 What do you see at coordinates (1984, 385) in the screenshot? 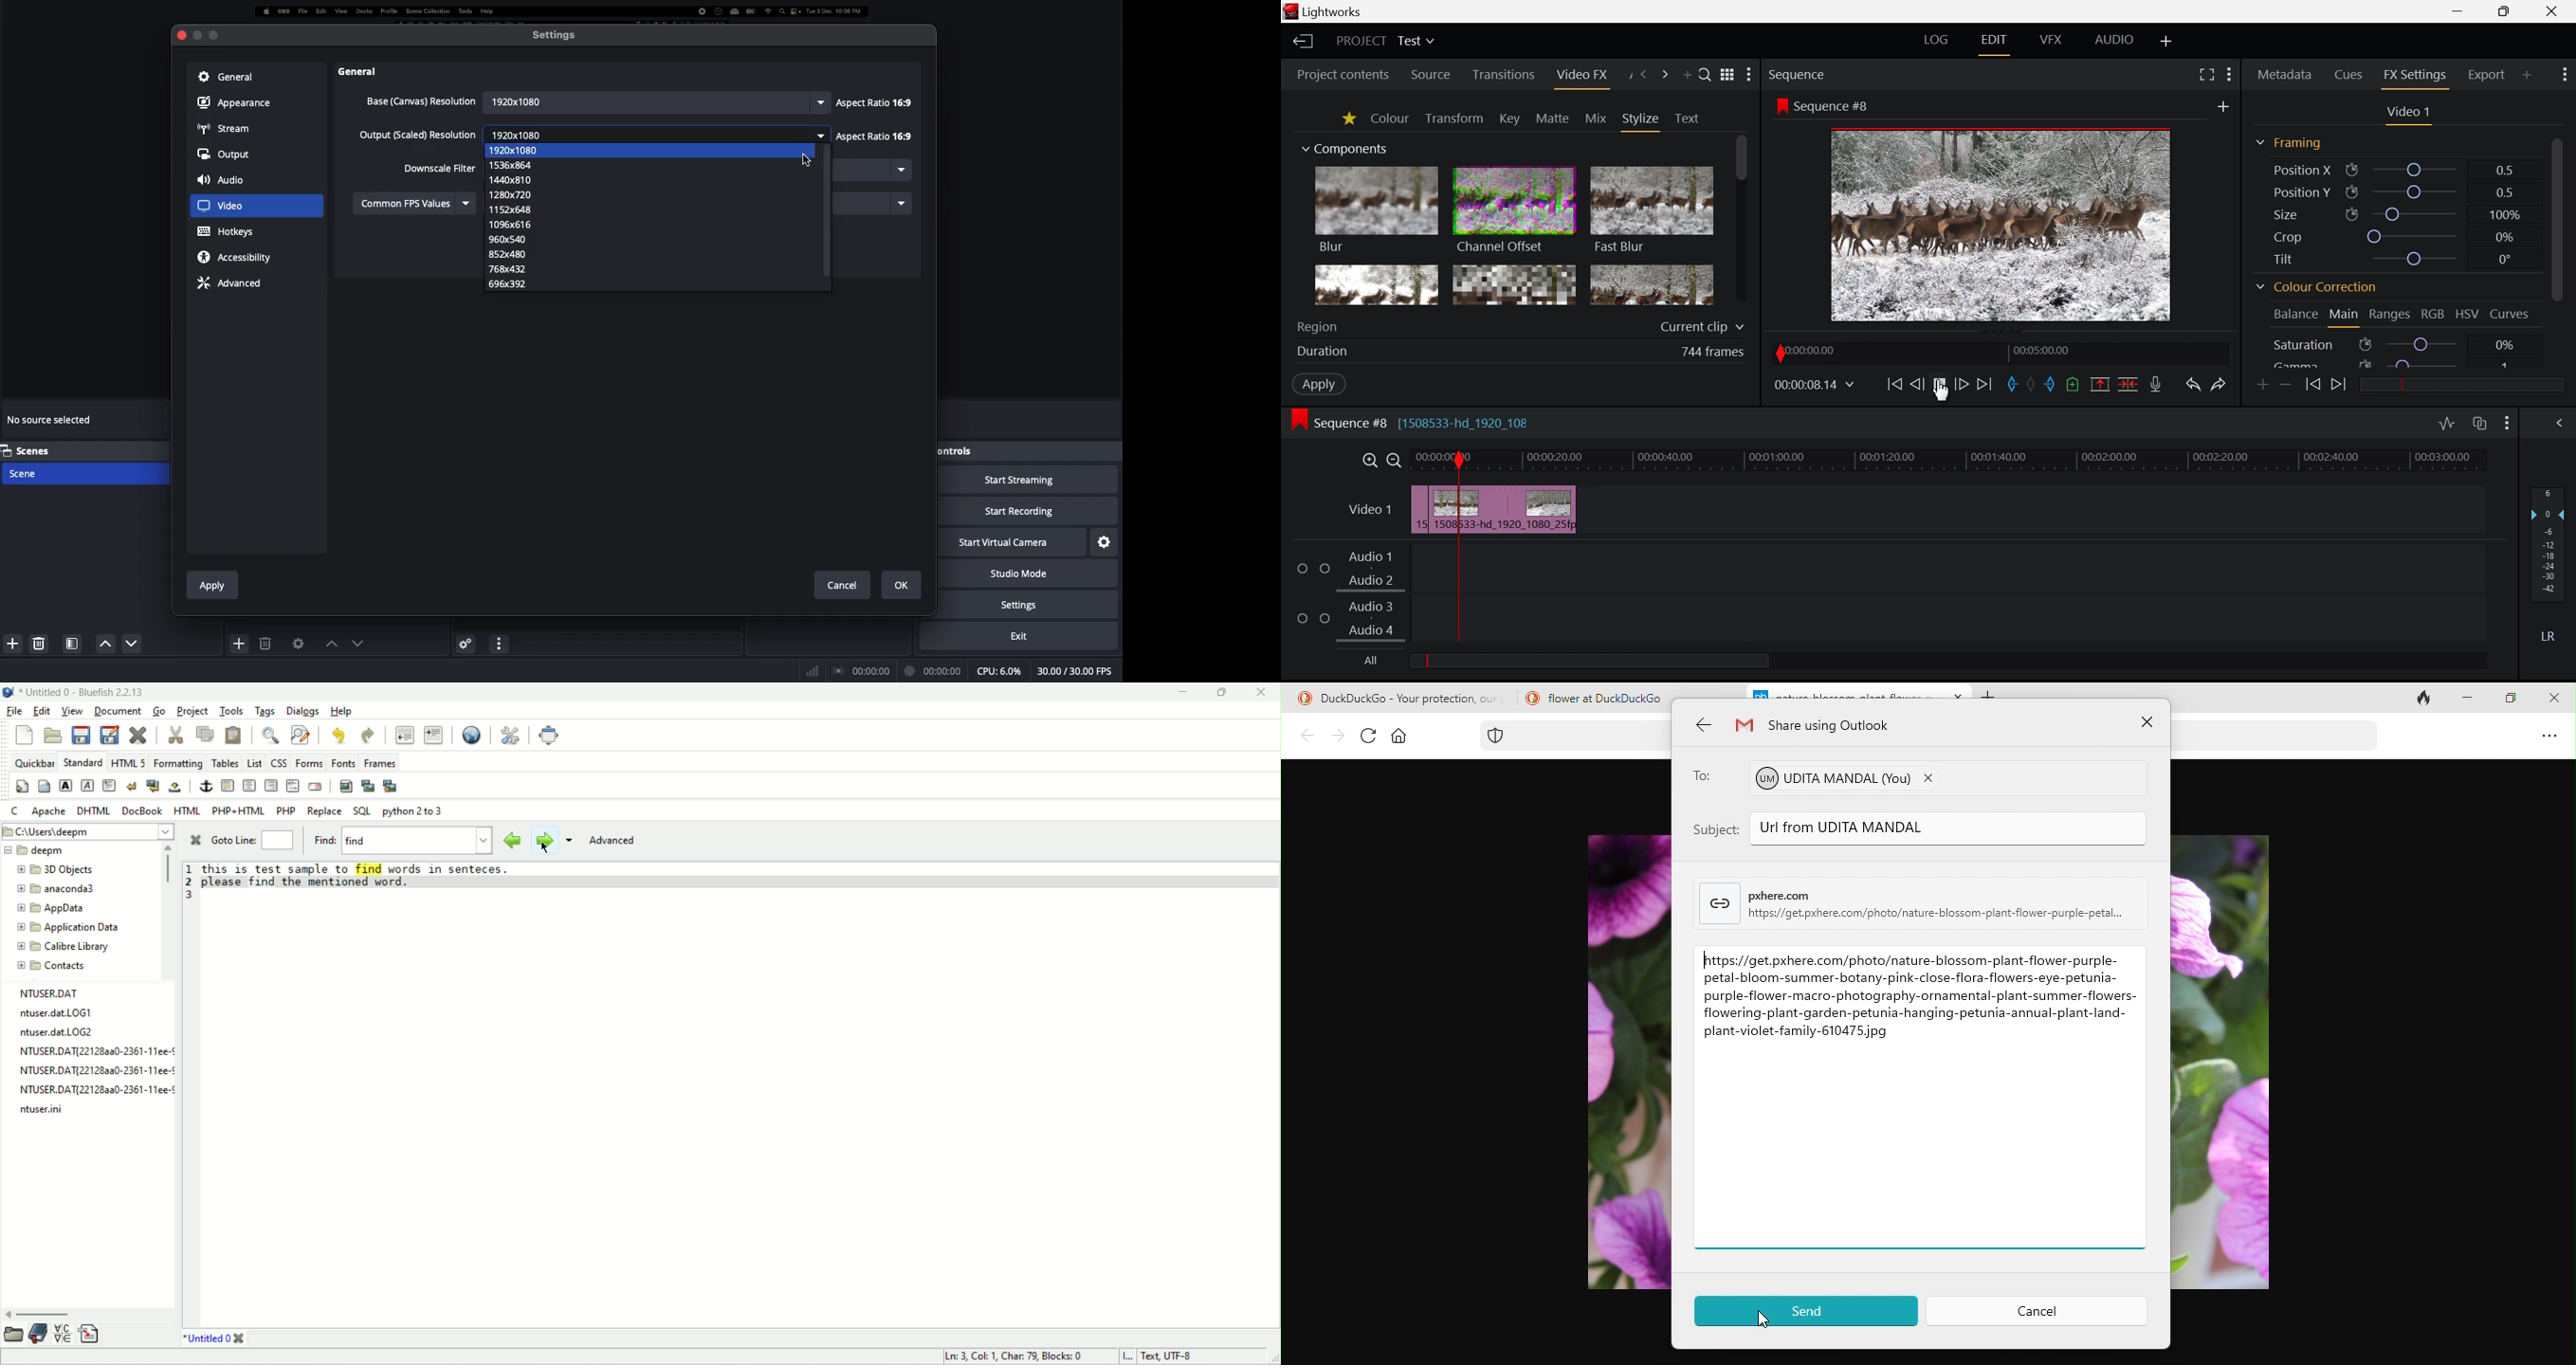
I see `To End` at bounding box center [1984, 385].